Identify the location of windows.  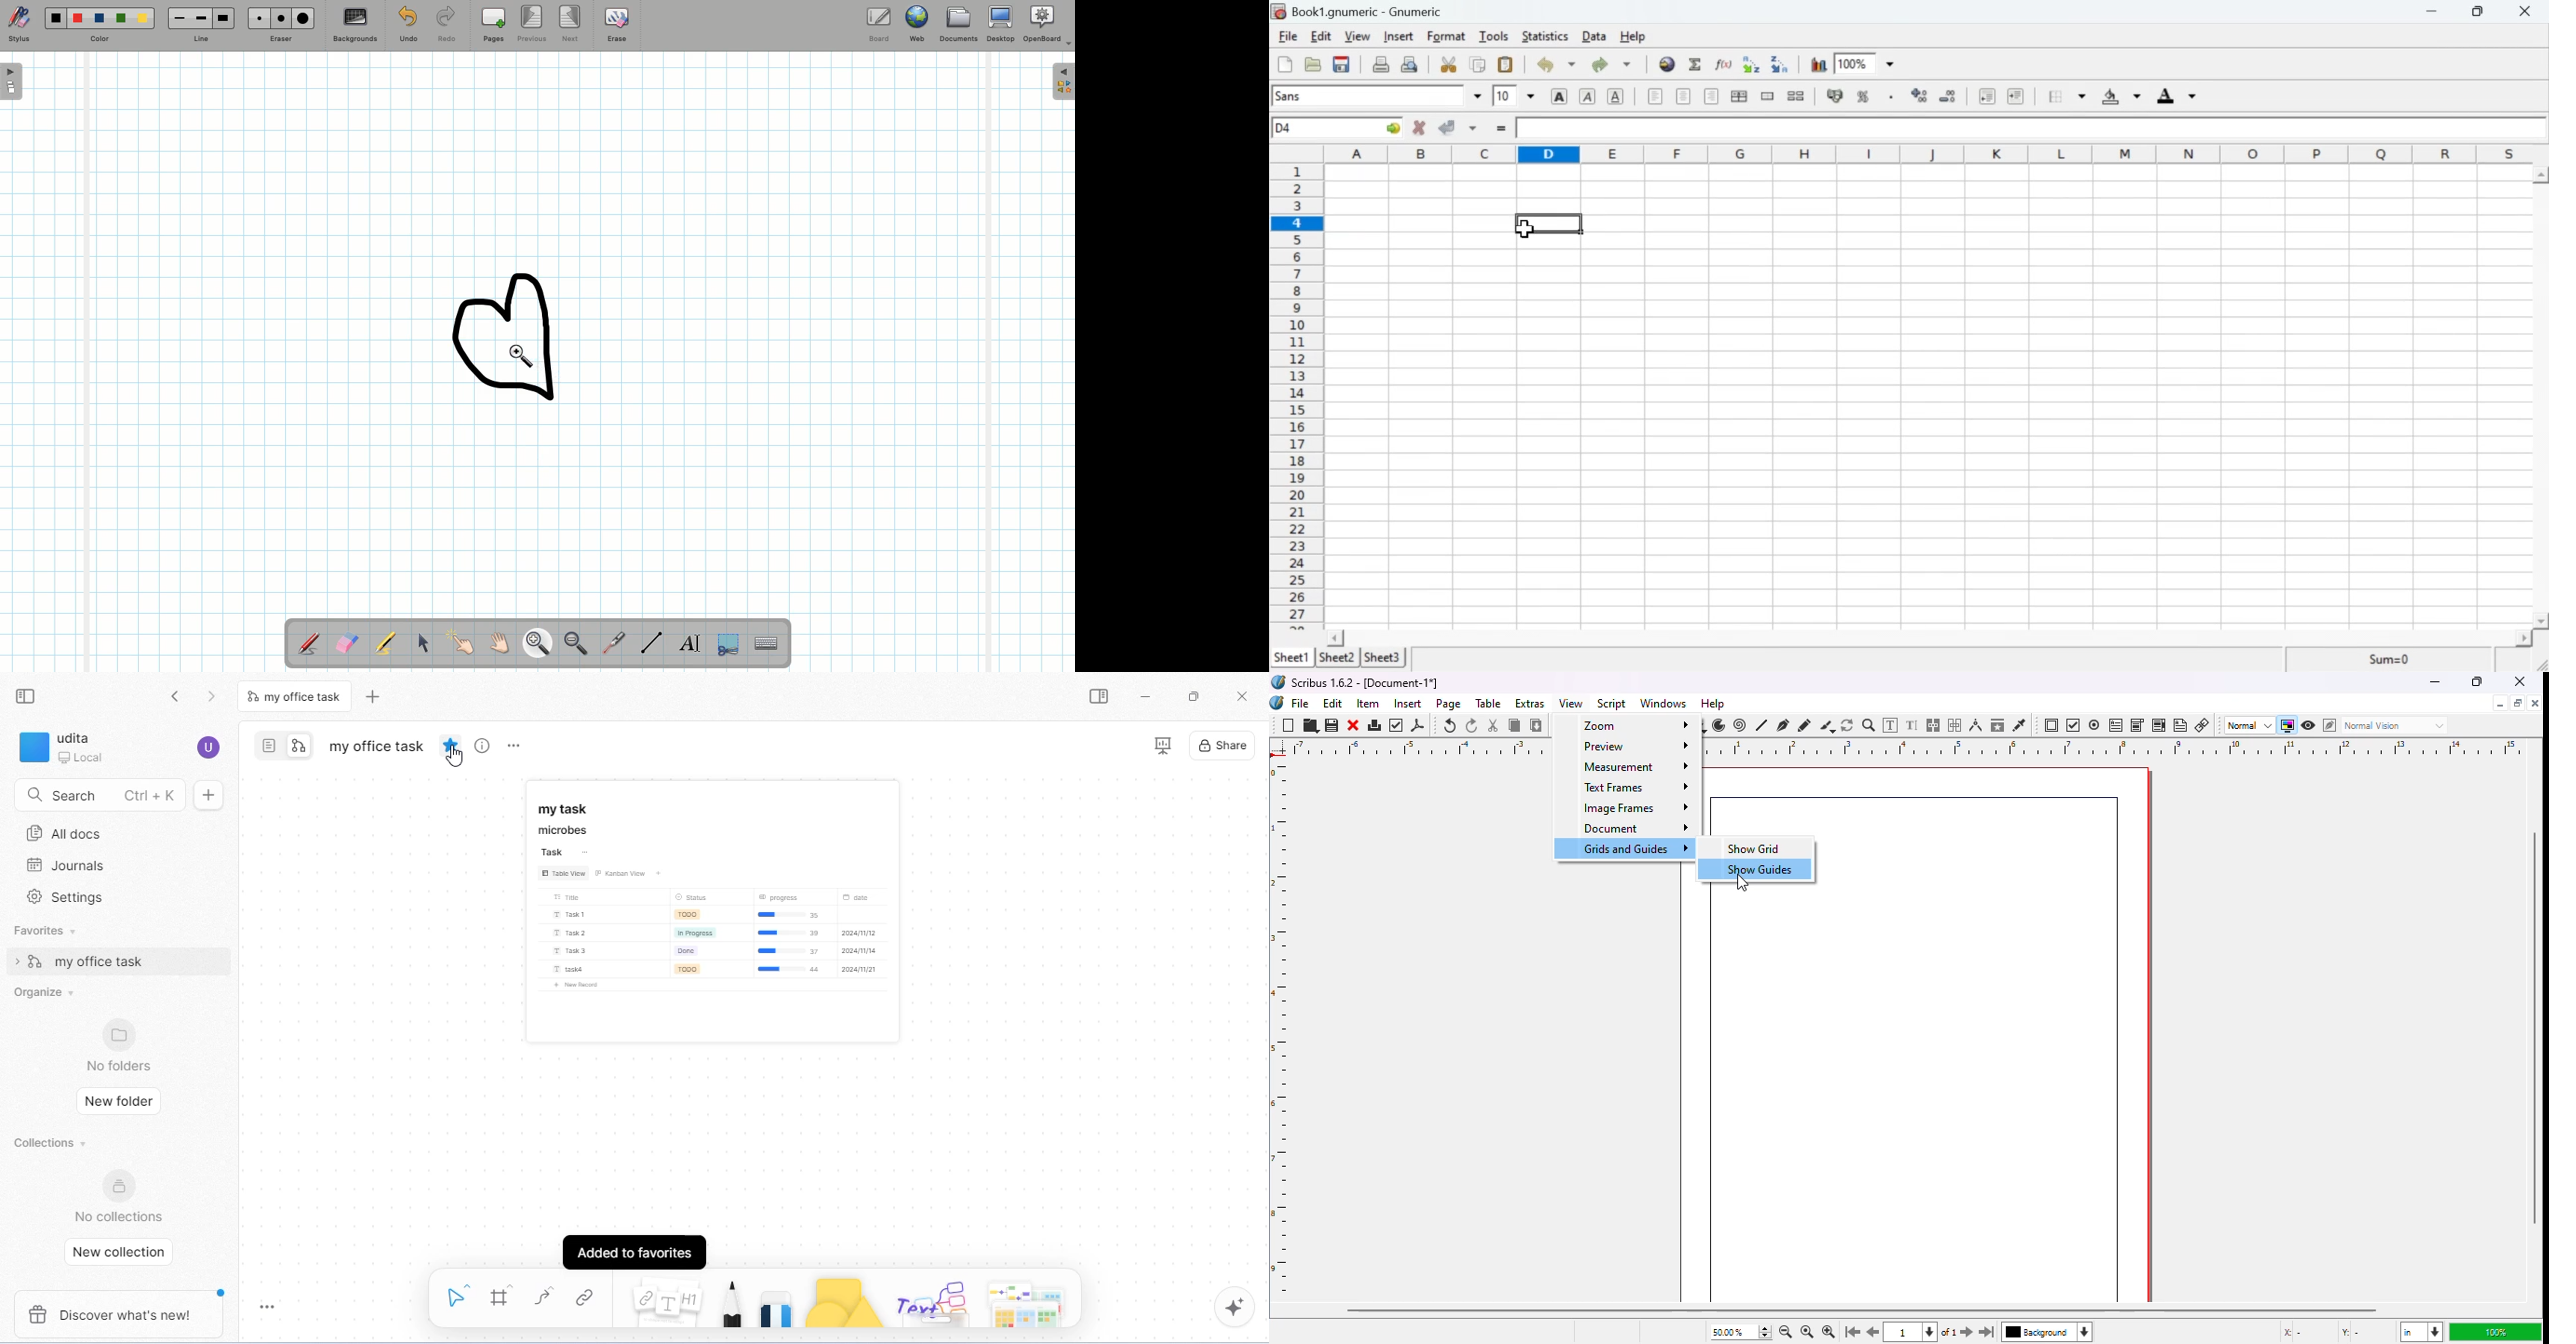
(1664, 704).